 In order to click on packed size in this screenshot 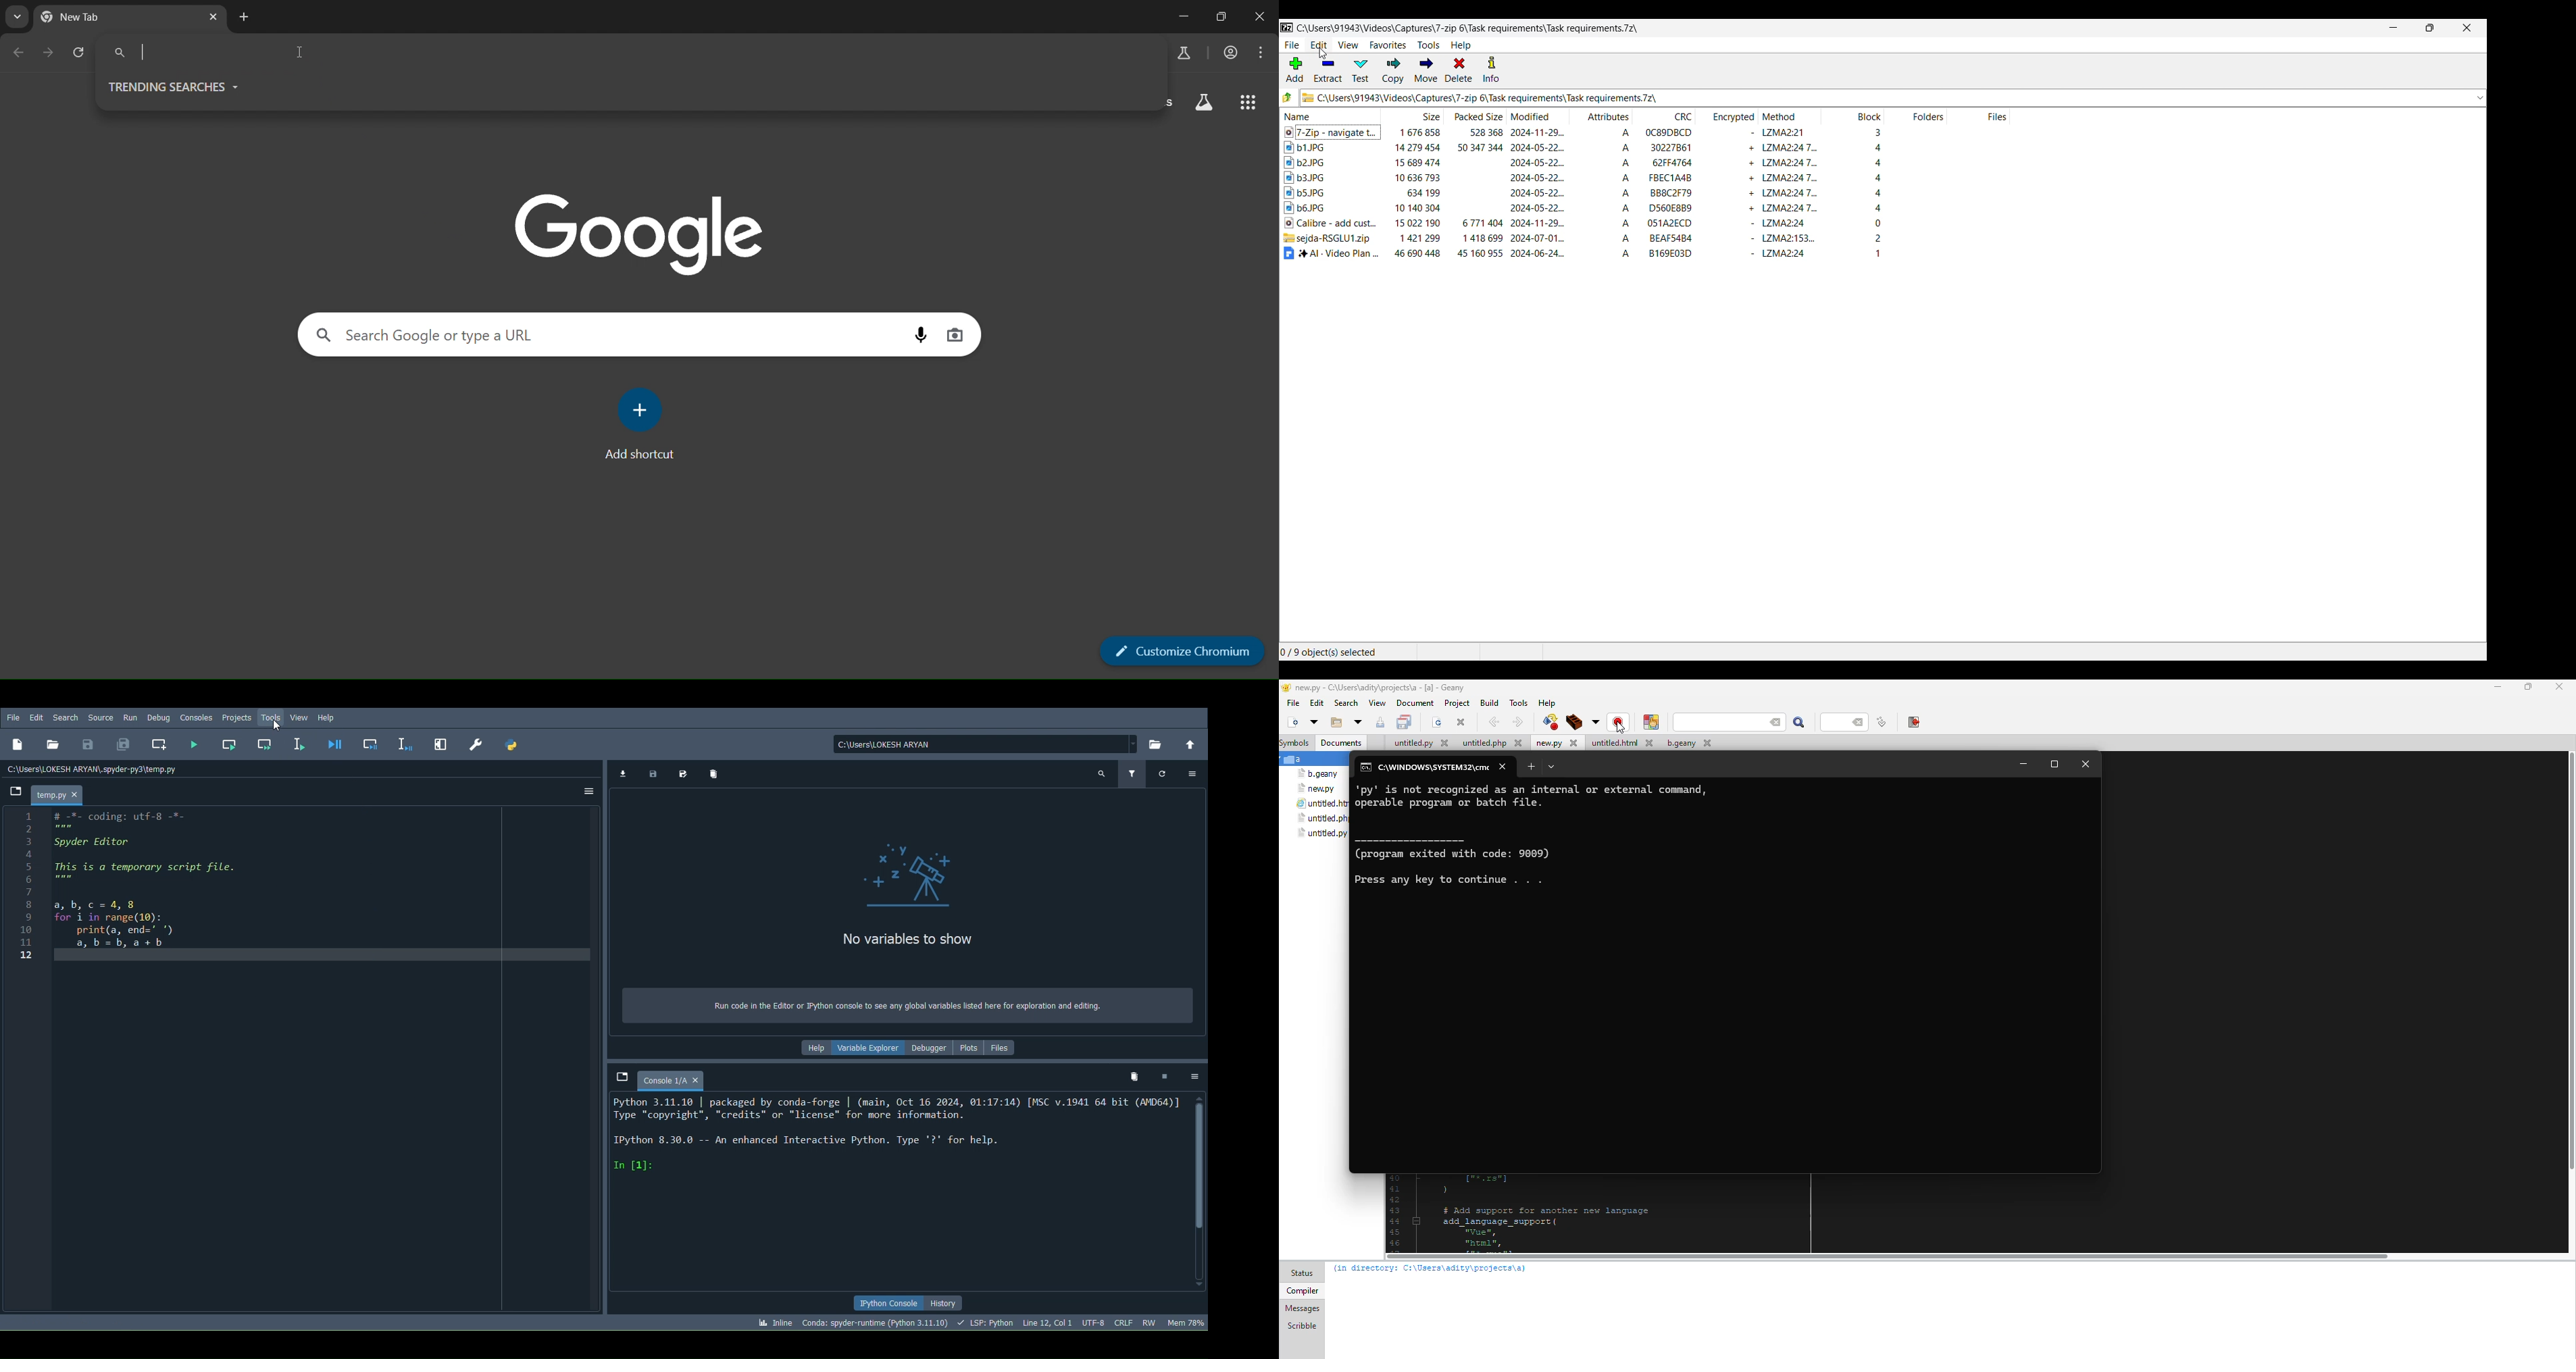, I will do `click(1477, 193)`.